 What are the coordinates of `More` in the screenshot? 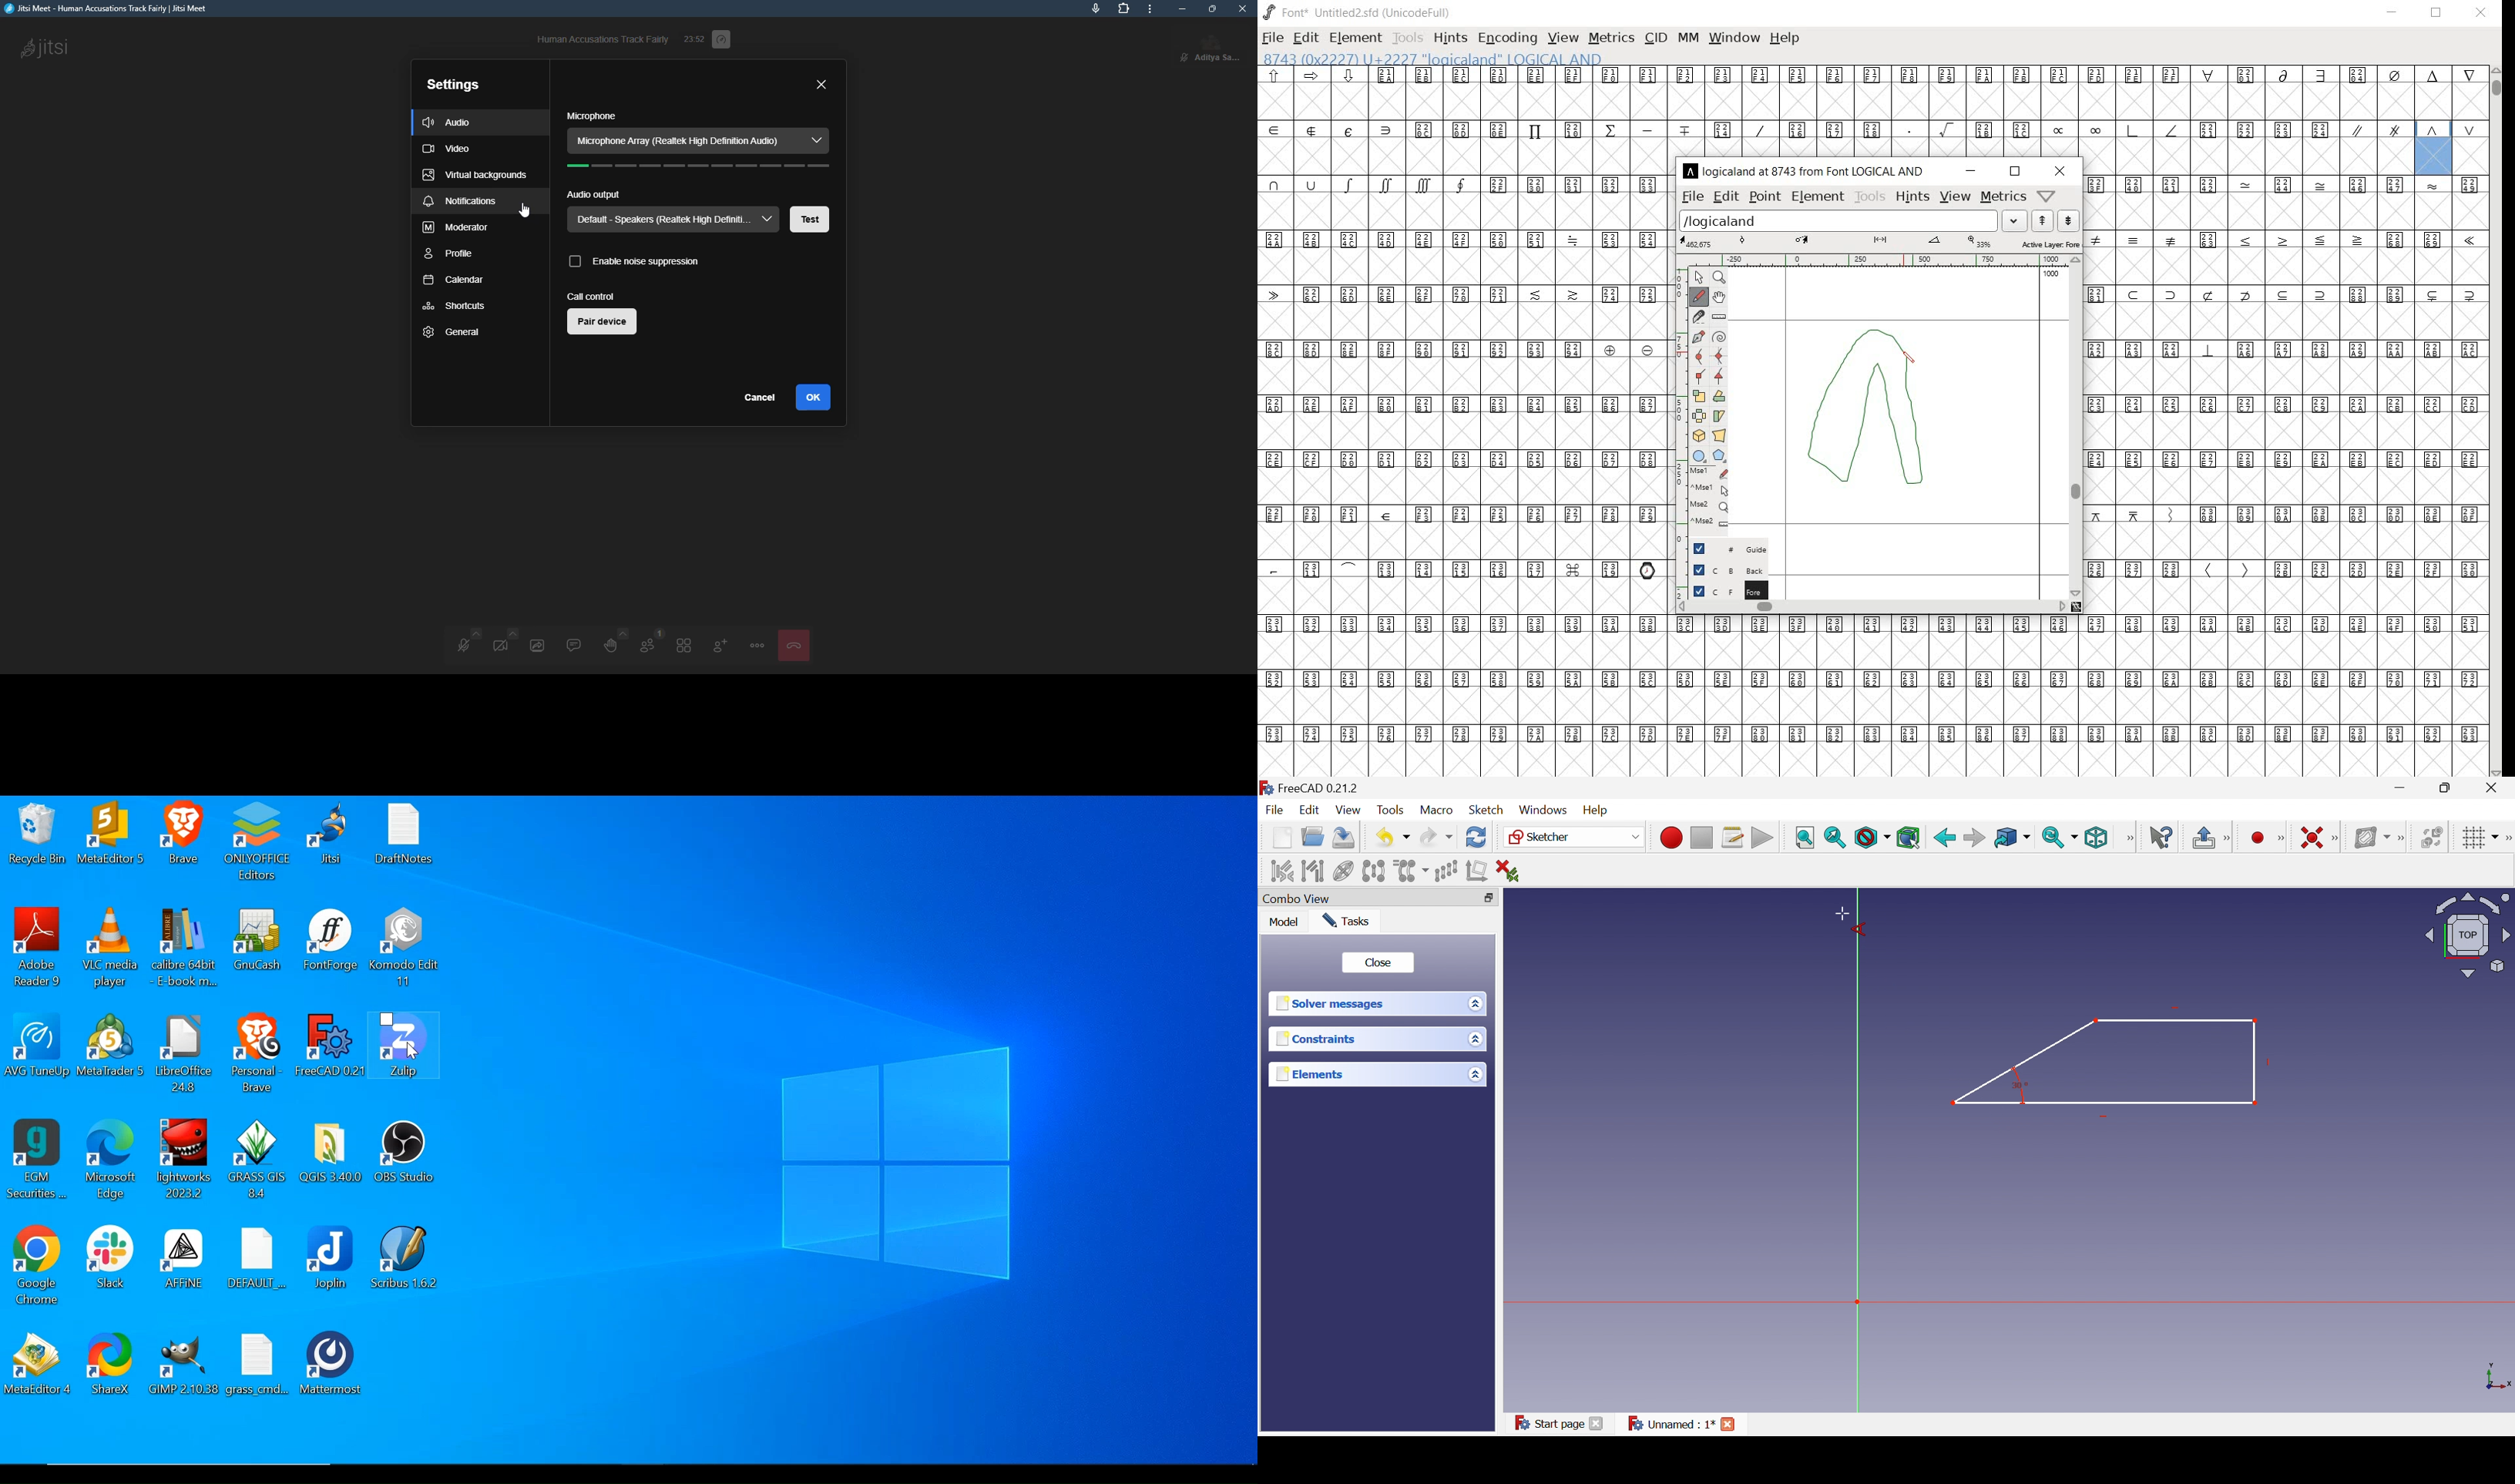 It's located at (2129, 838).